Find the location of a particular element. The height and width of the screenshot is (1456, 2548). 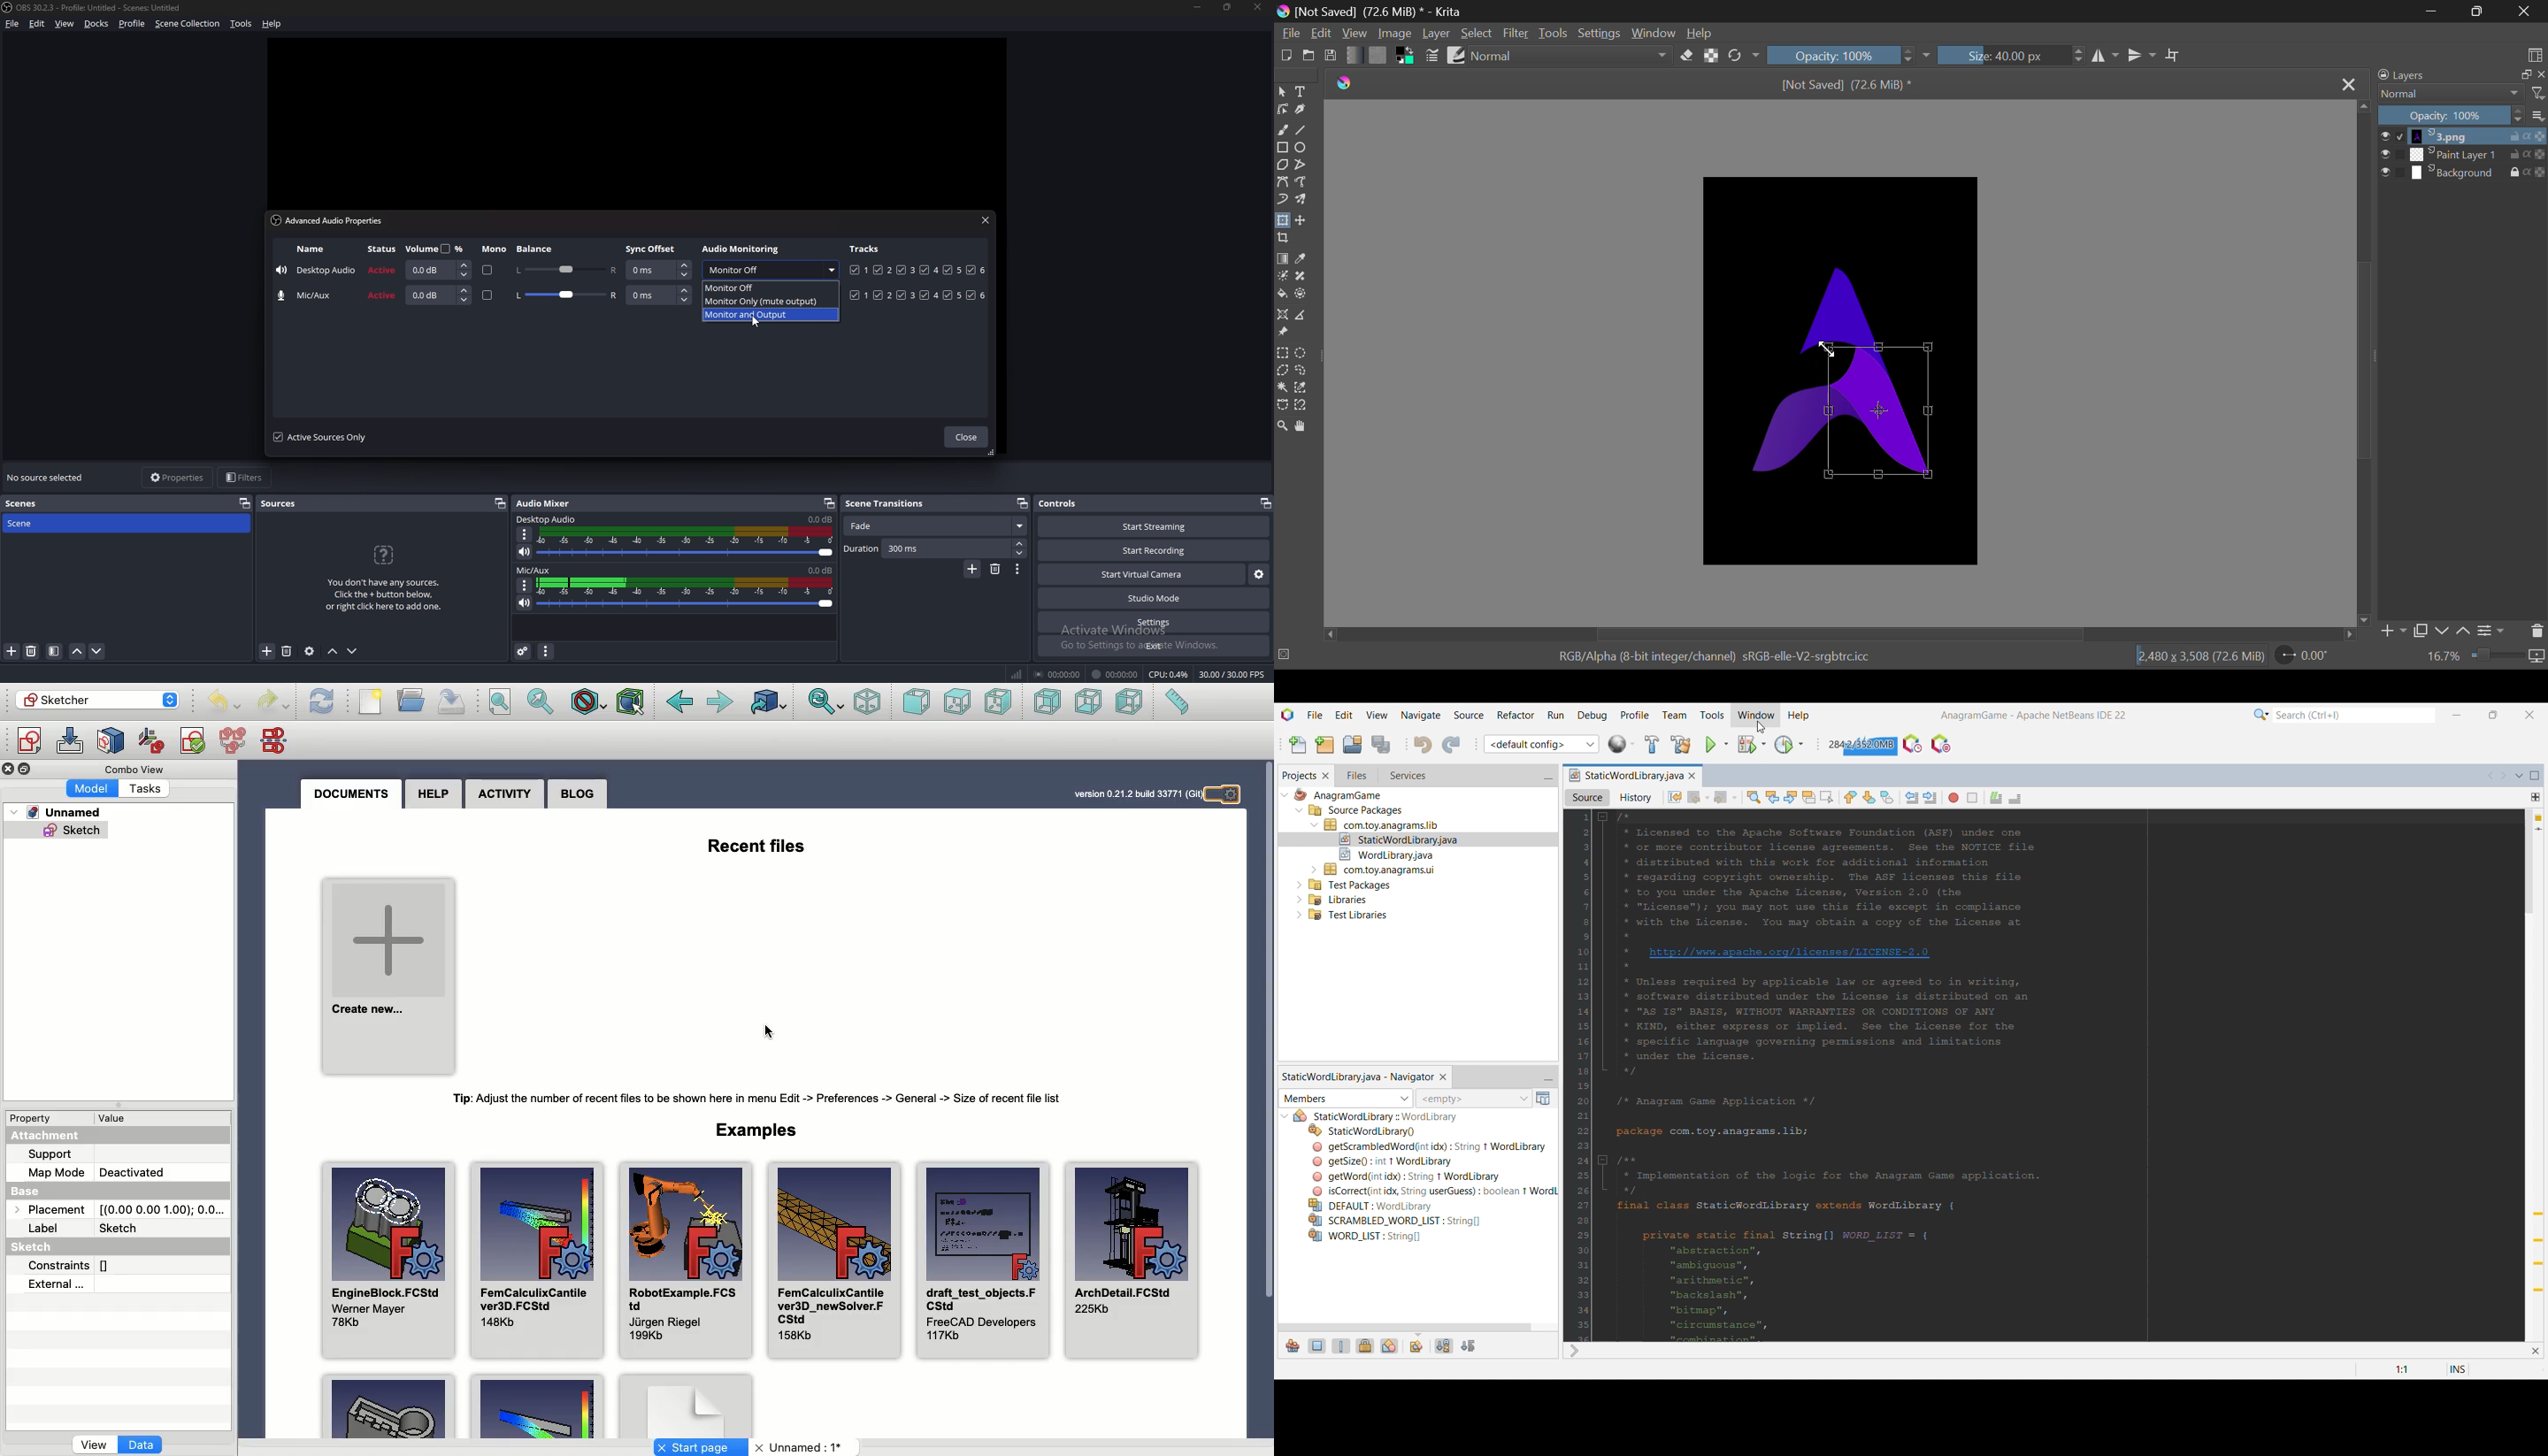

Scroll Bar is located at coordinates (2364, 364).